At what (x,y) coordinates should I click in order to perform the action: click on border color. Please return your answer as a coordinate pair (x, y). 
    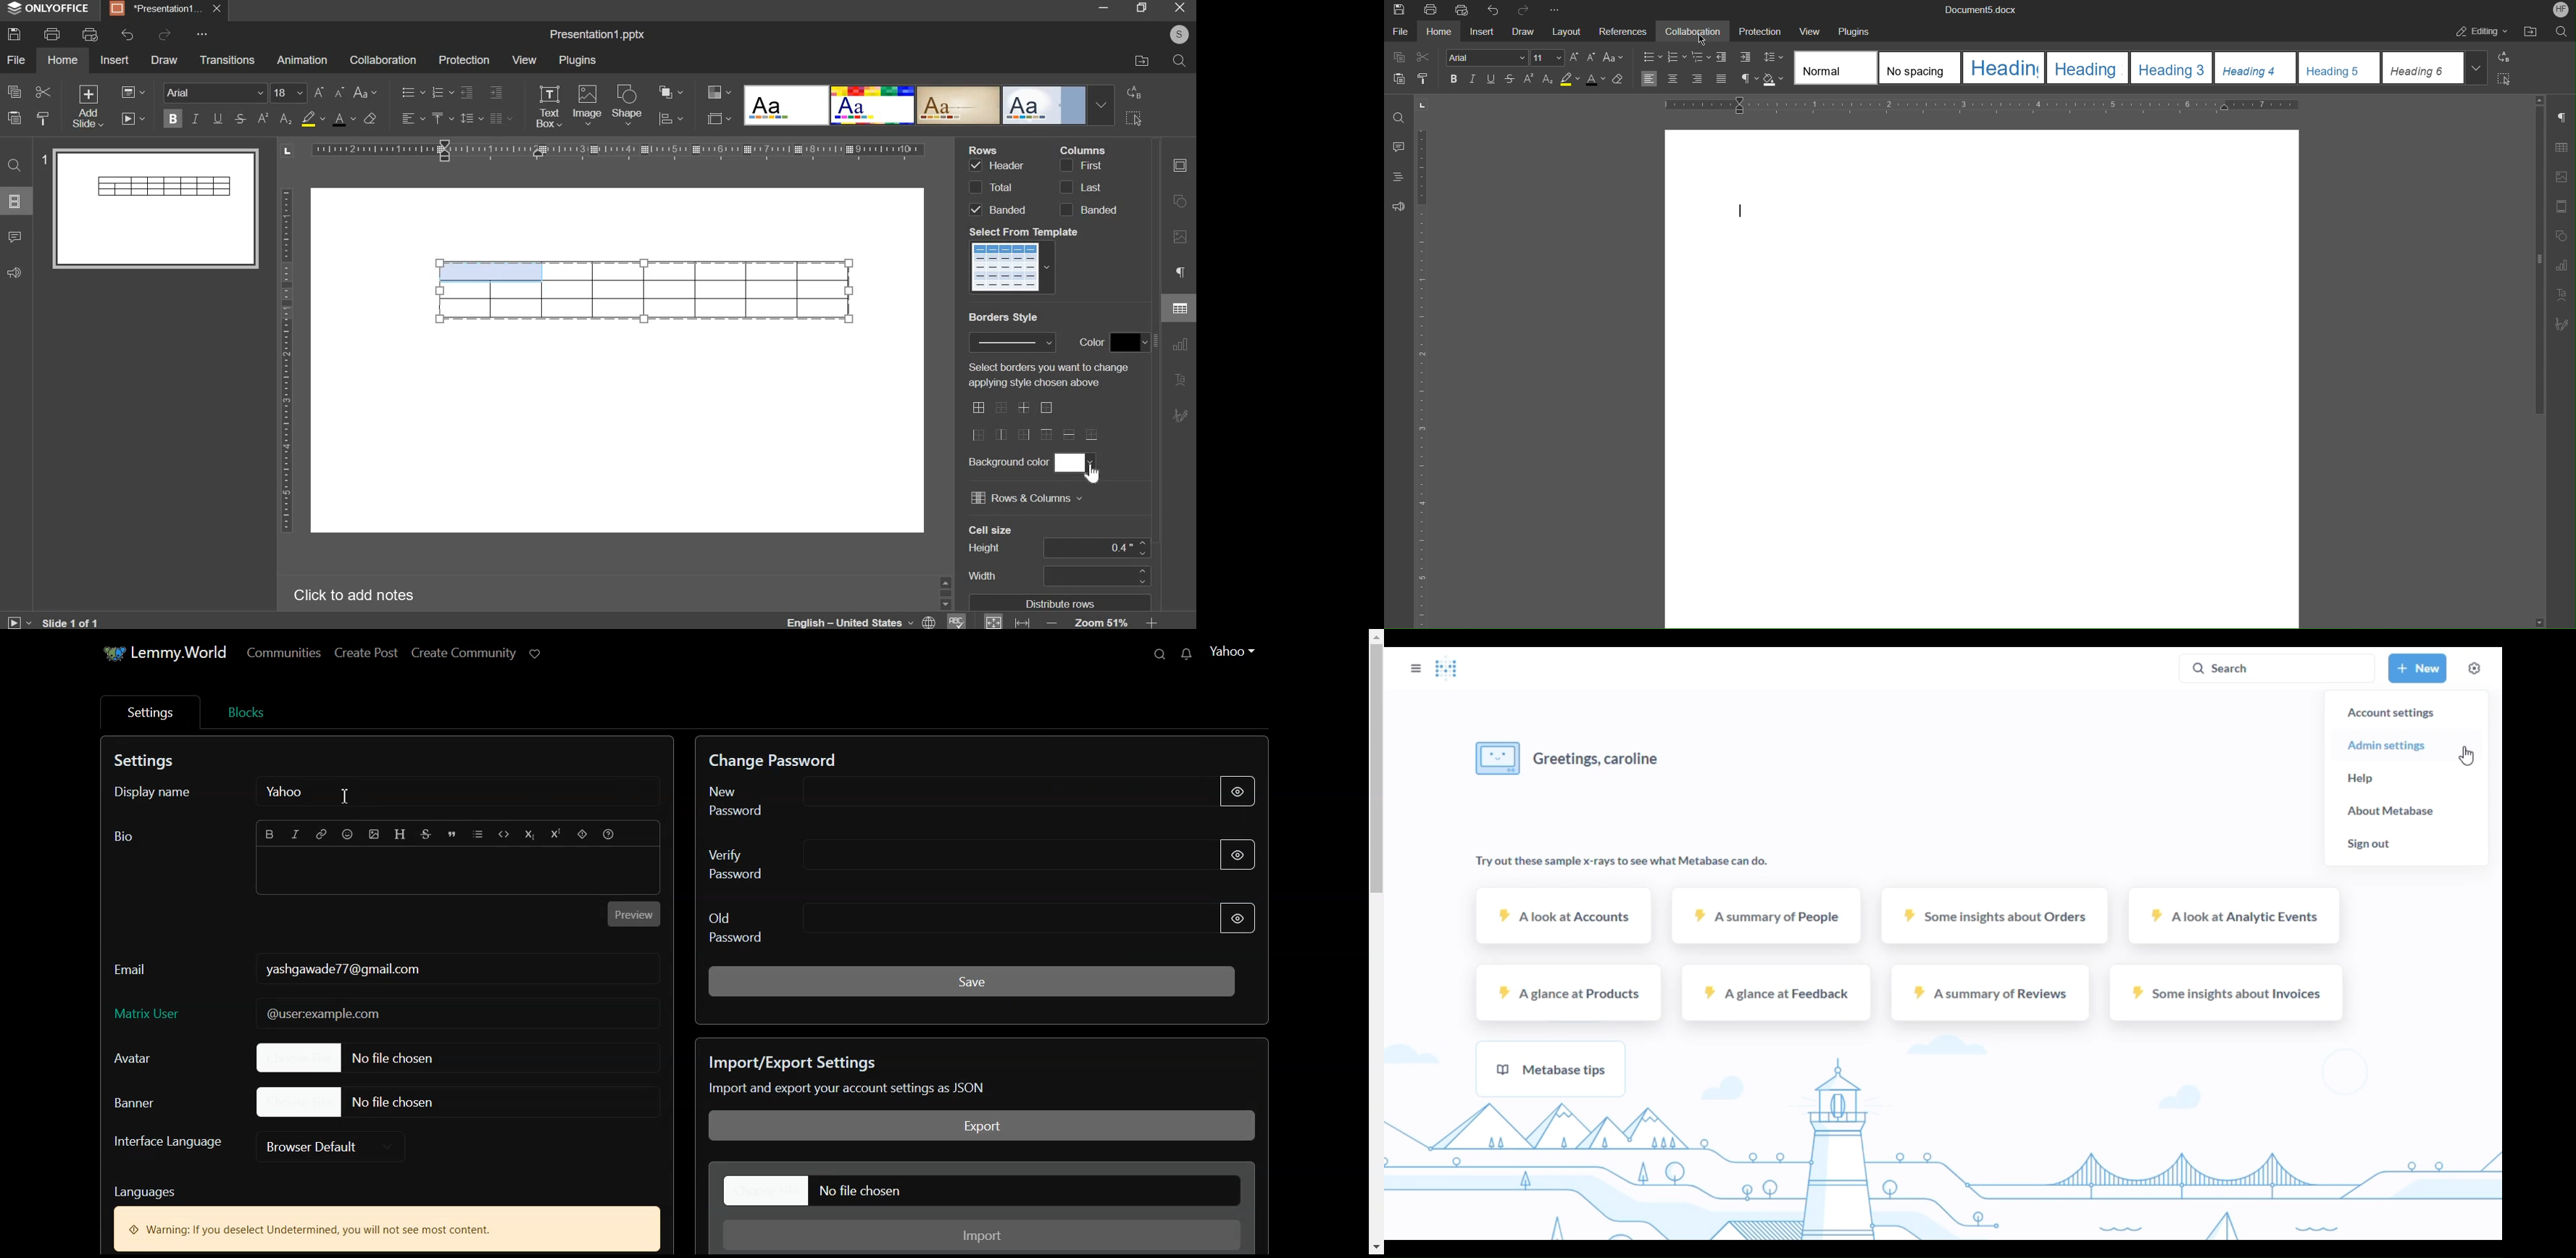
    Looking at the image, I should click on (1130, 343).